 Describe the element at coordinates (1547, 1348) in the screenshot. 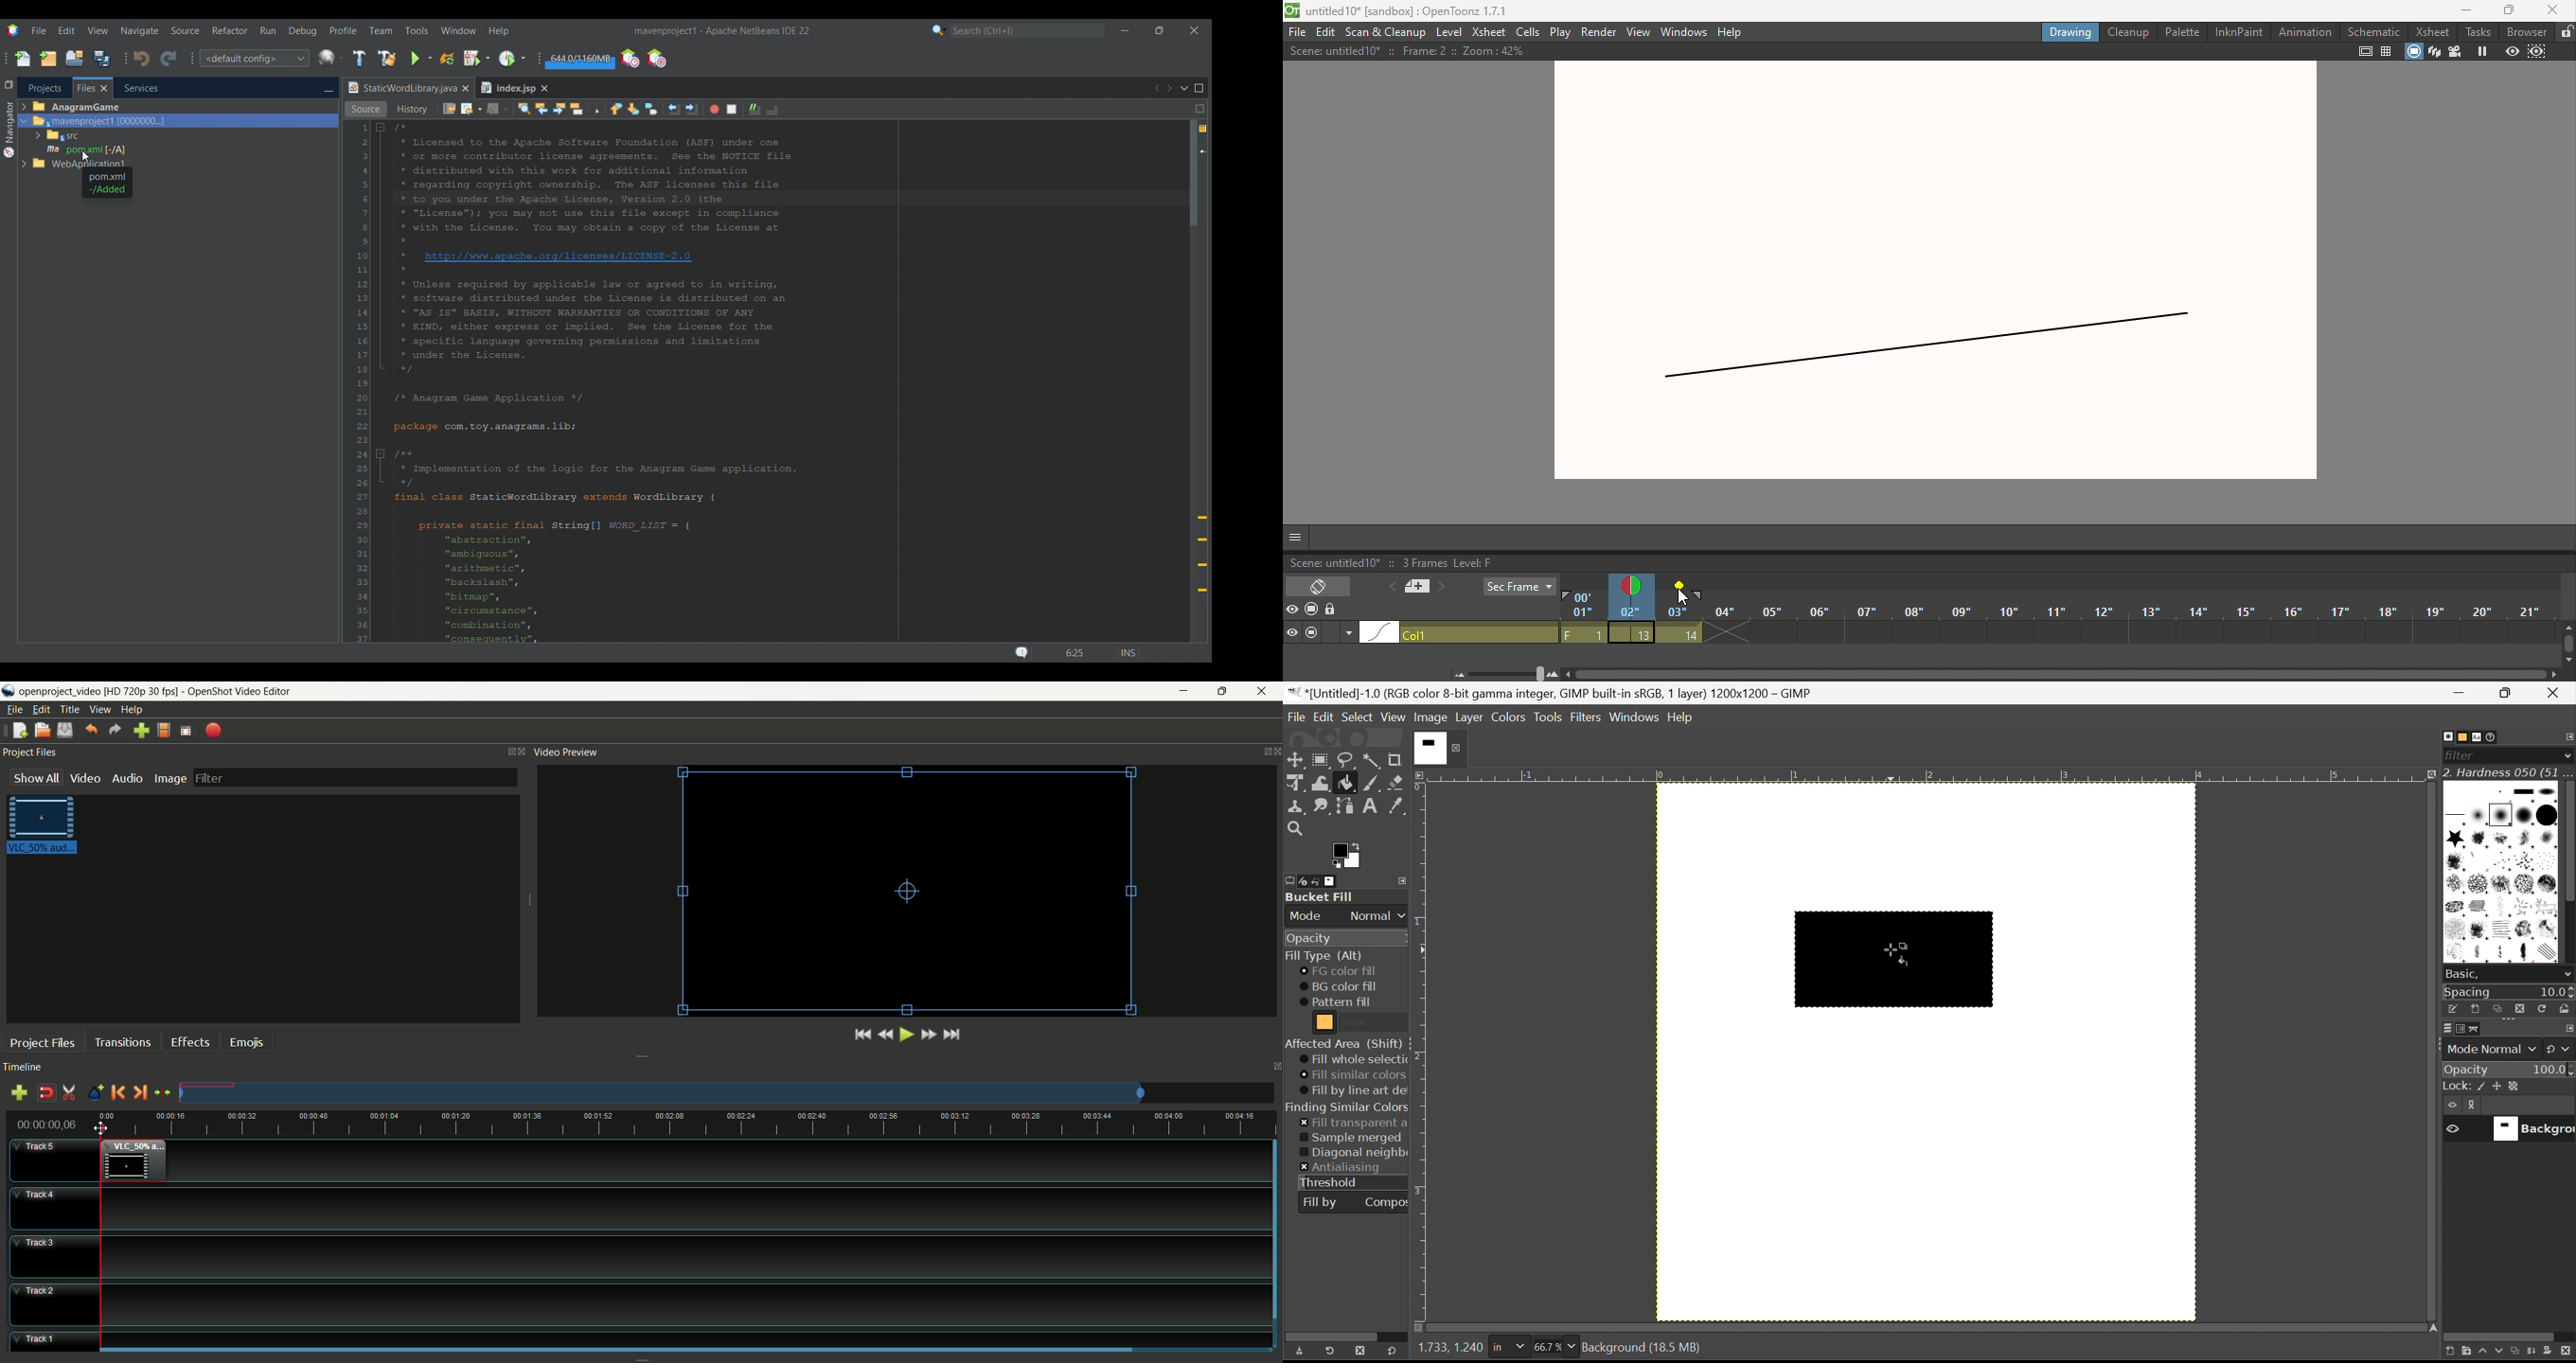

I see `66.7%` at that location.